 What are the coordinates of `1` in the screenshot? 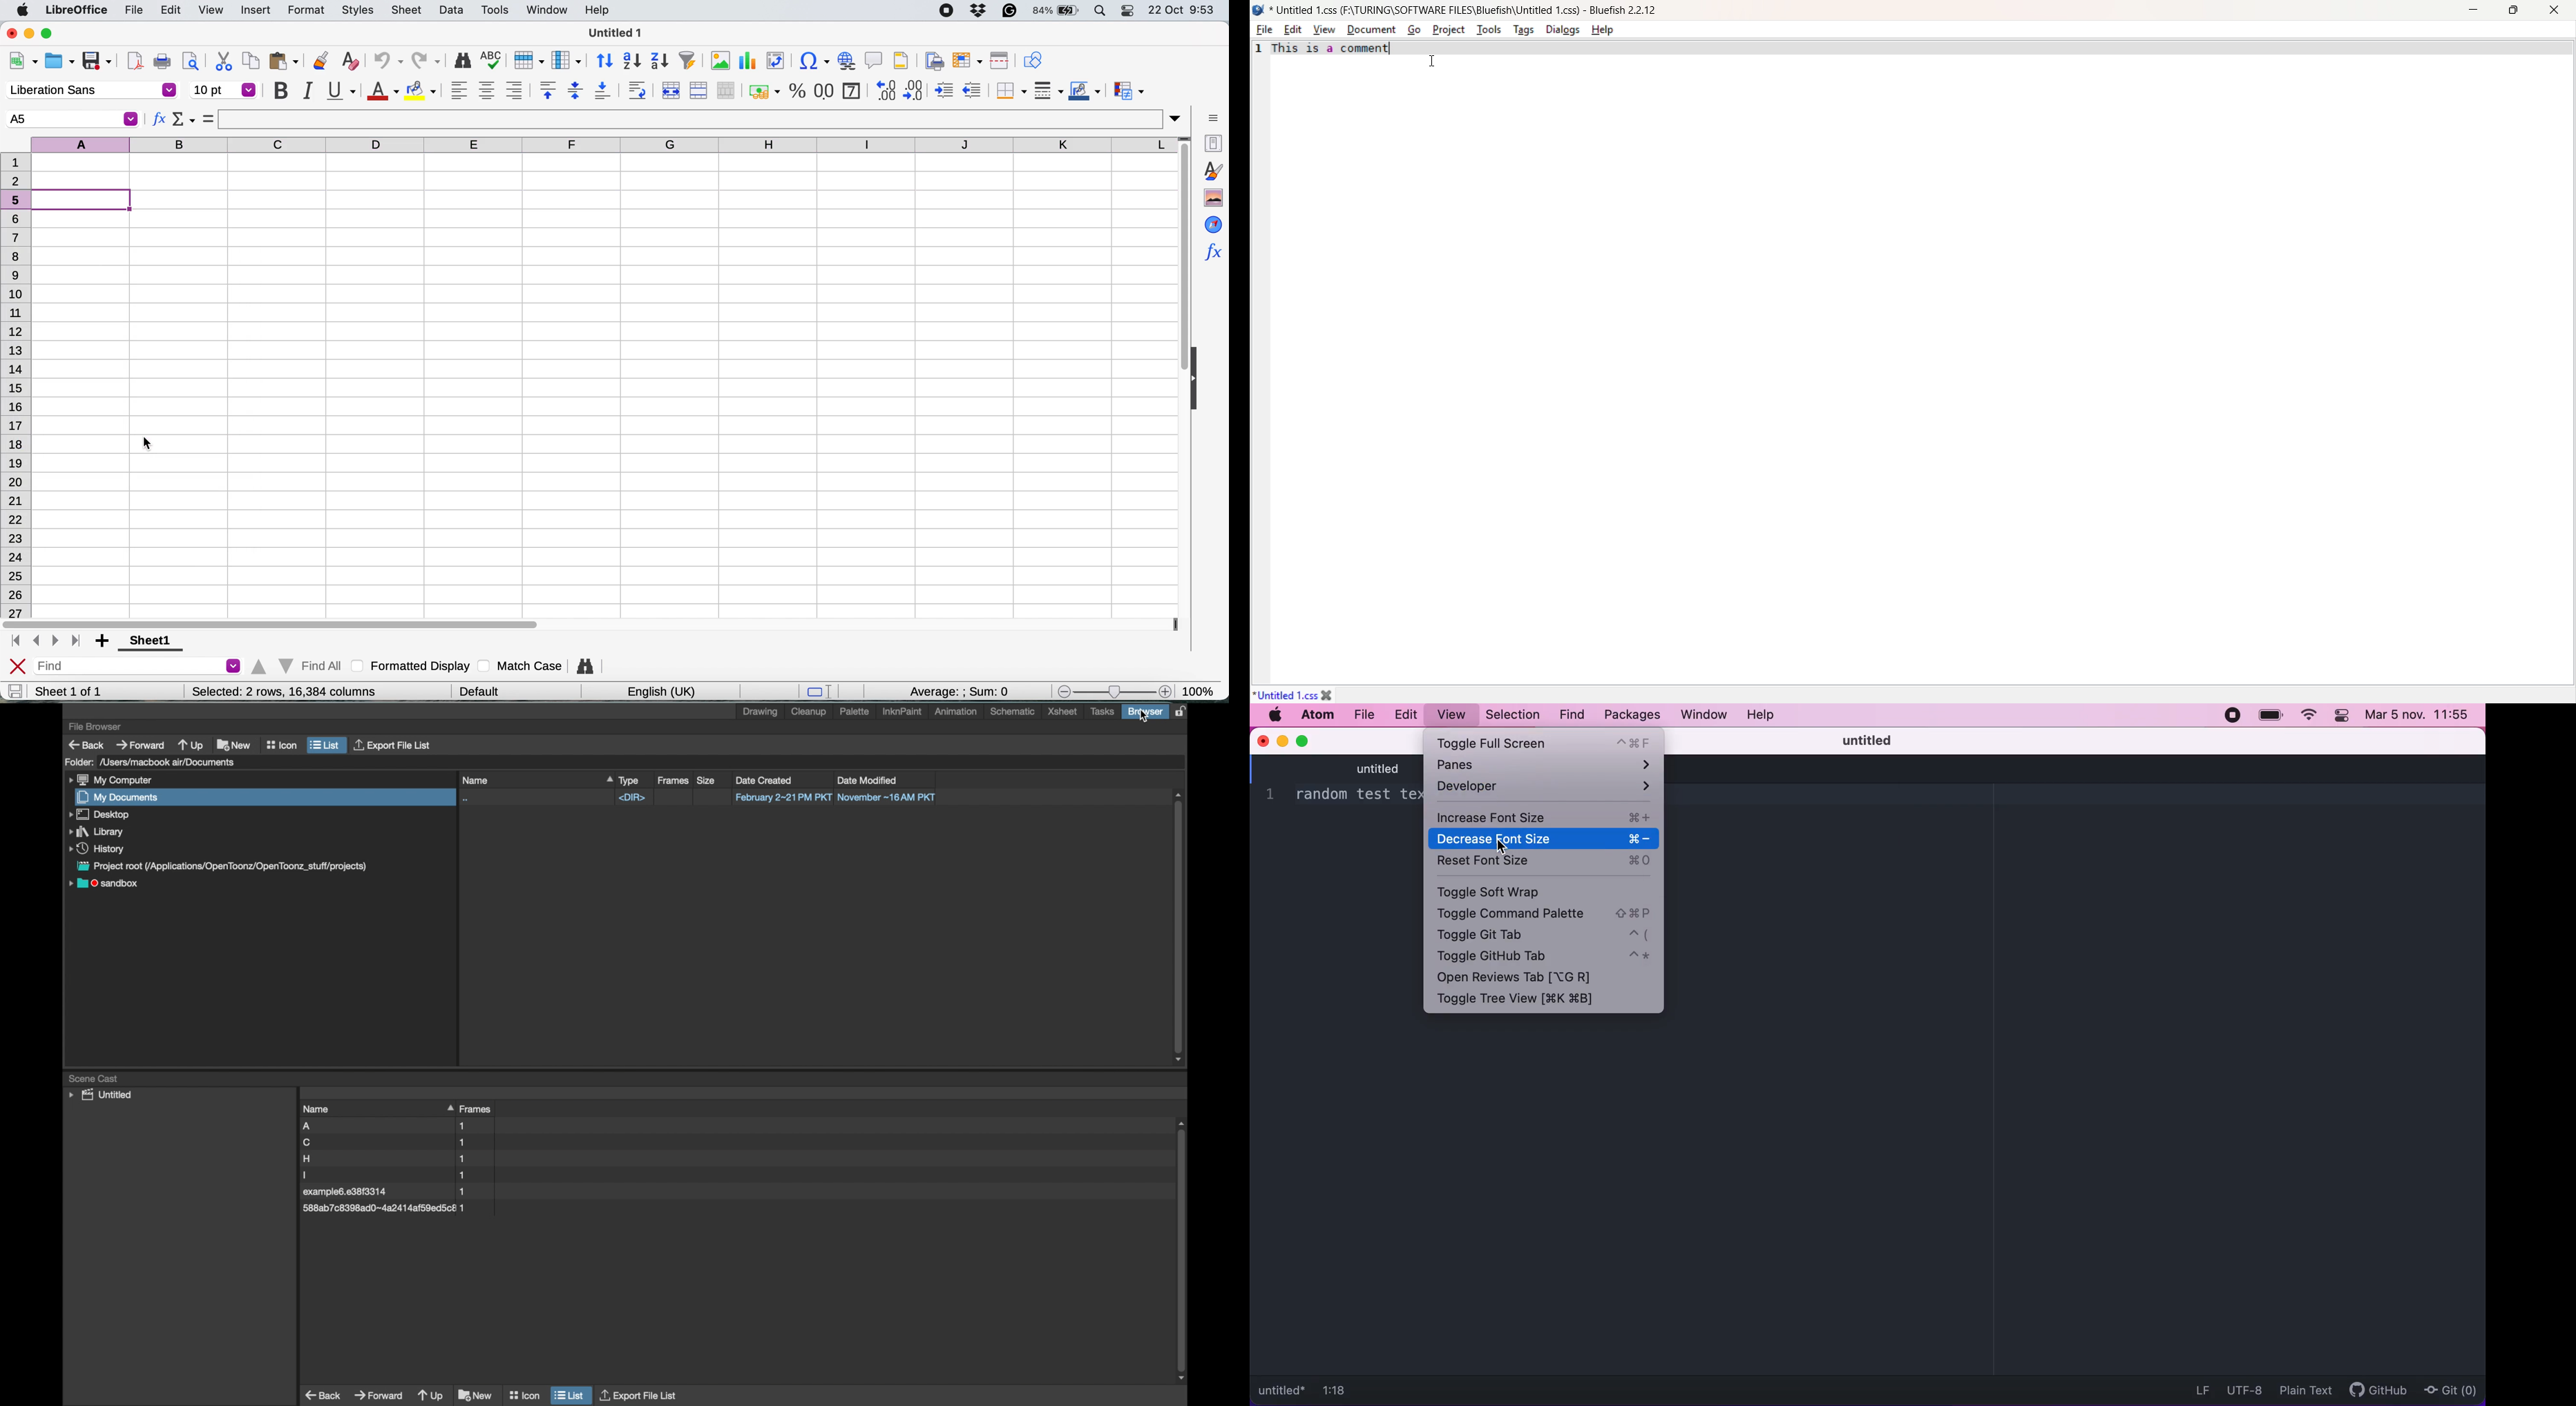 It's located at (473, 1209).